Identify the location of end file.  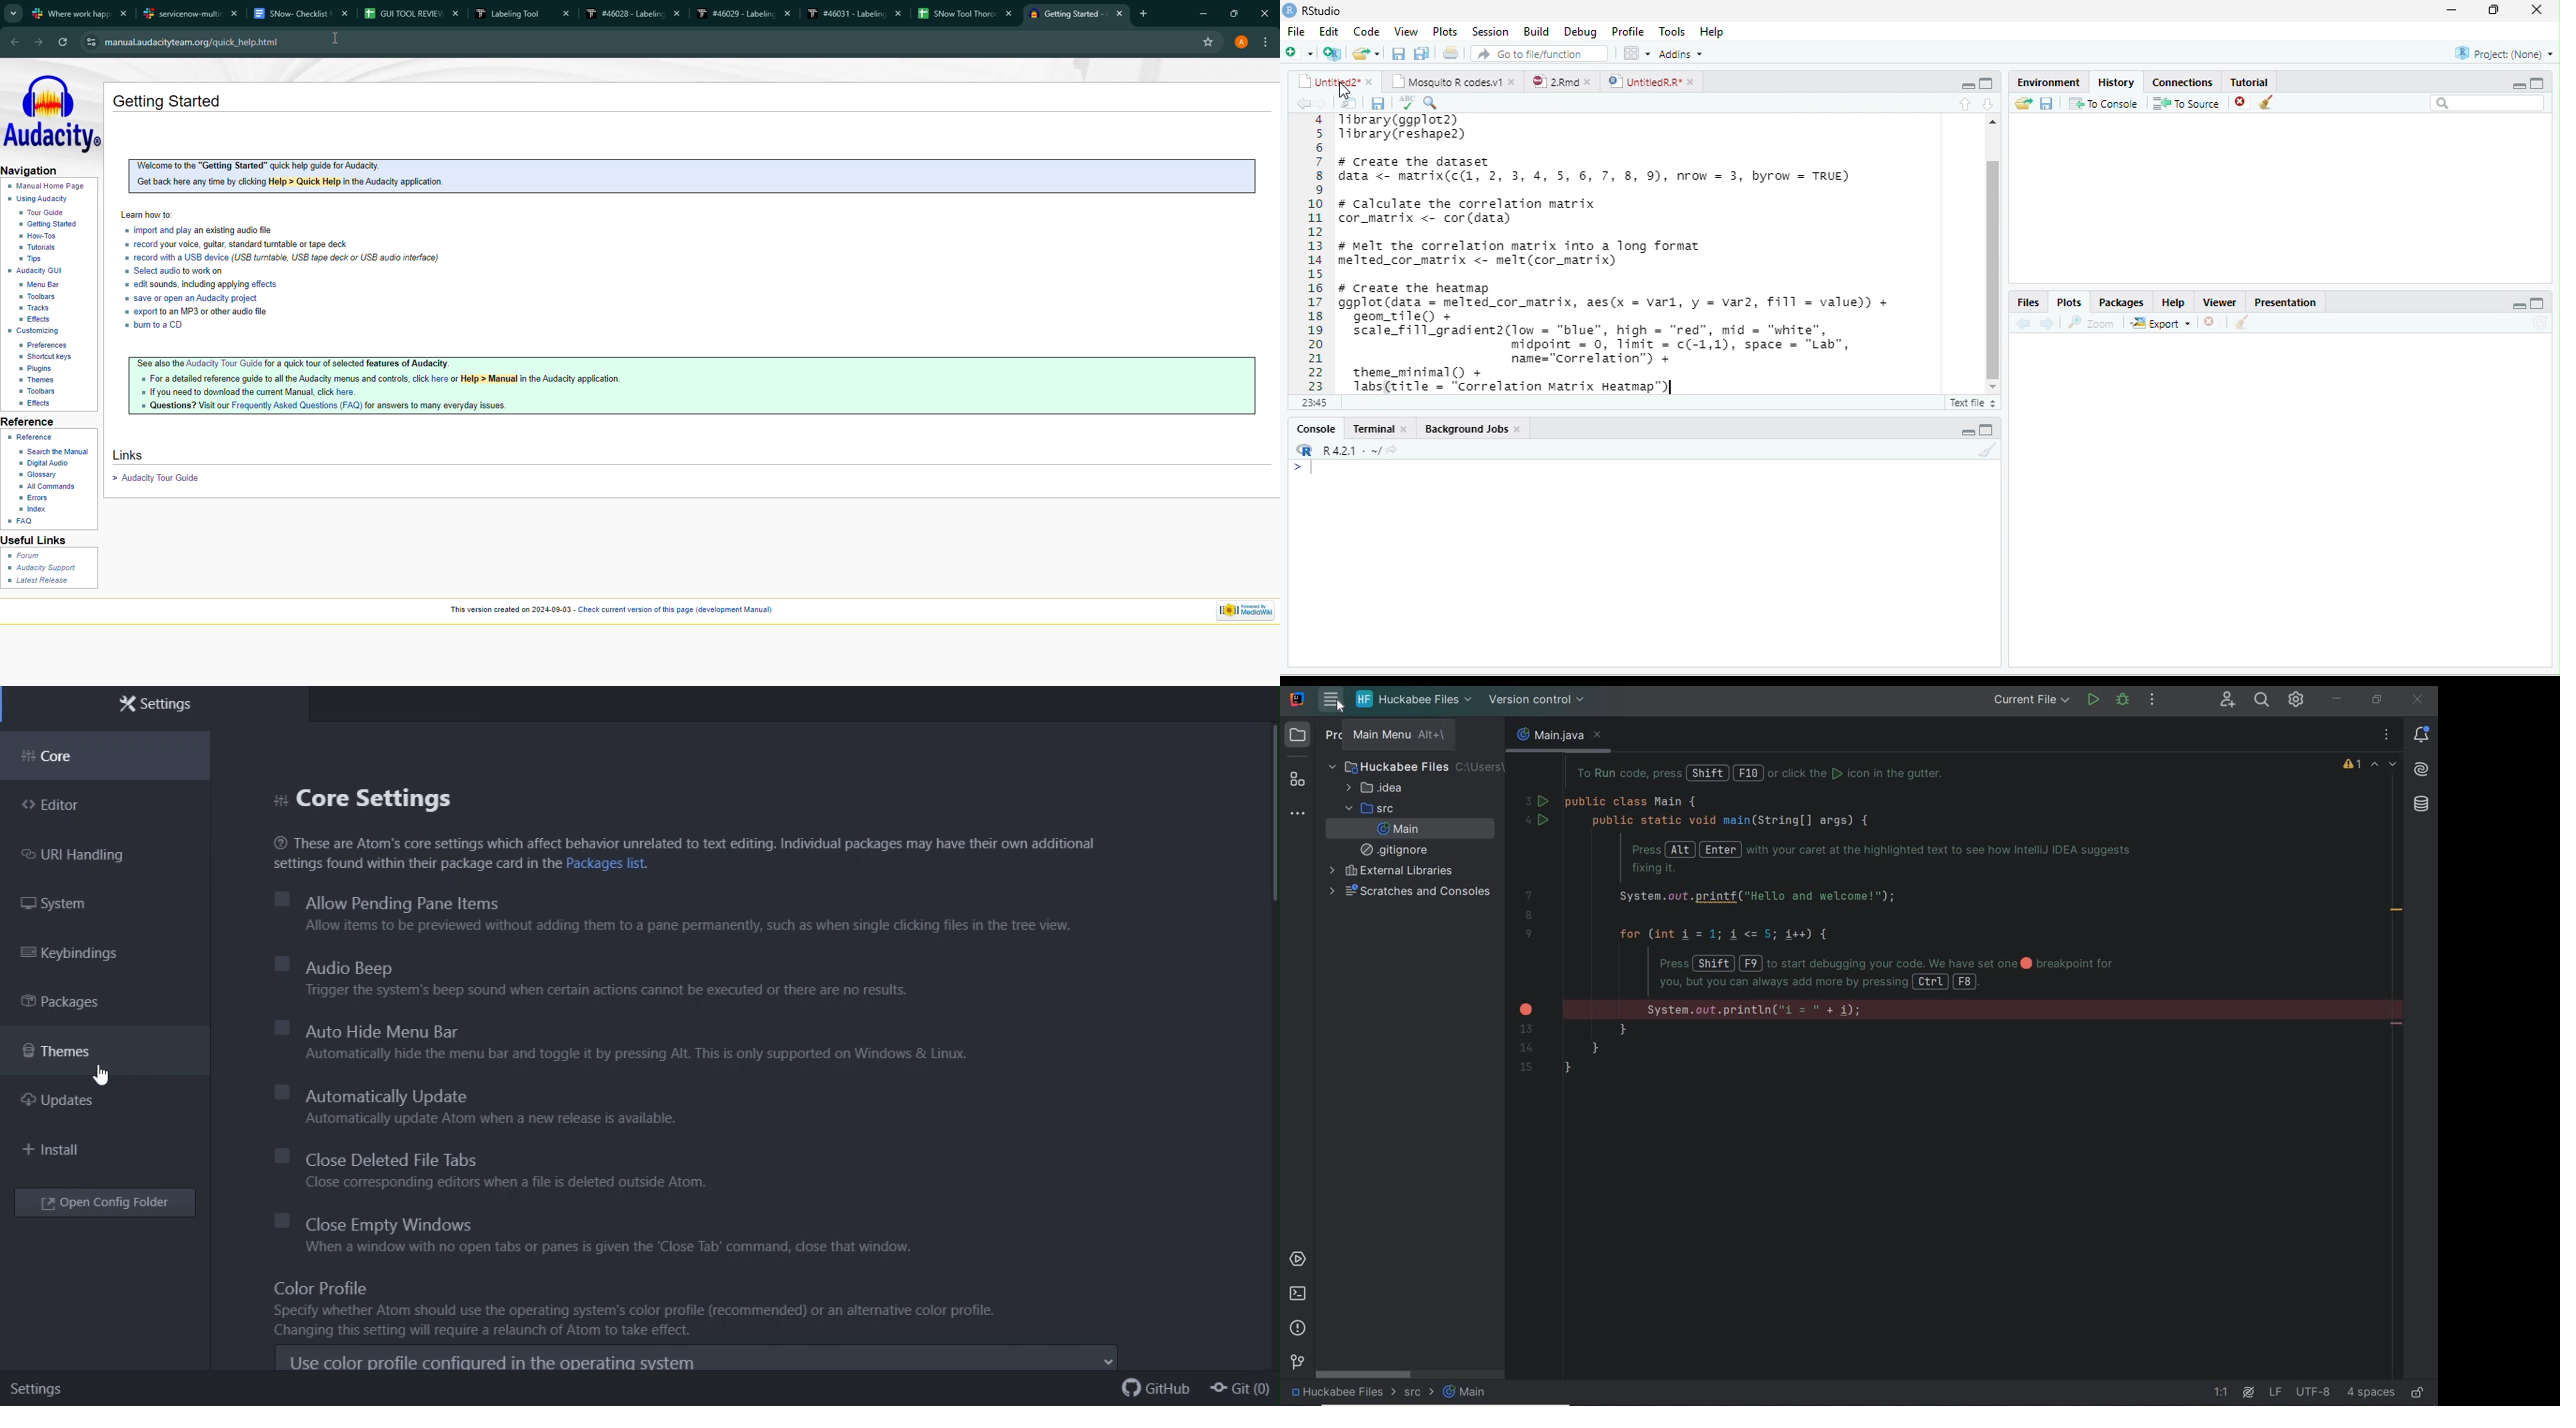
(1366, 55).